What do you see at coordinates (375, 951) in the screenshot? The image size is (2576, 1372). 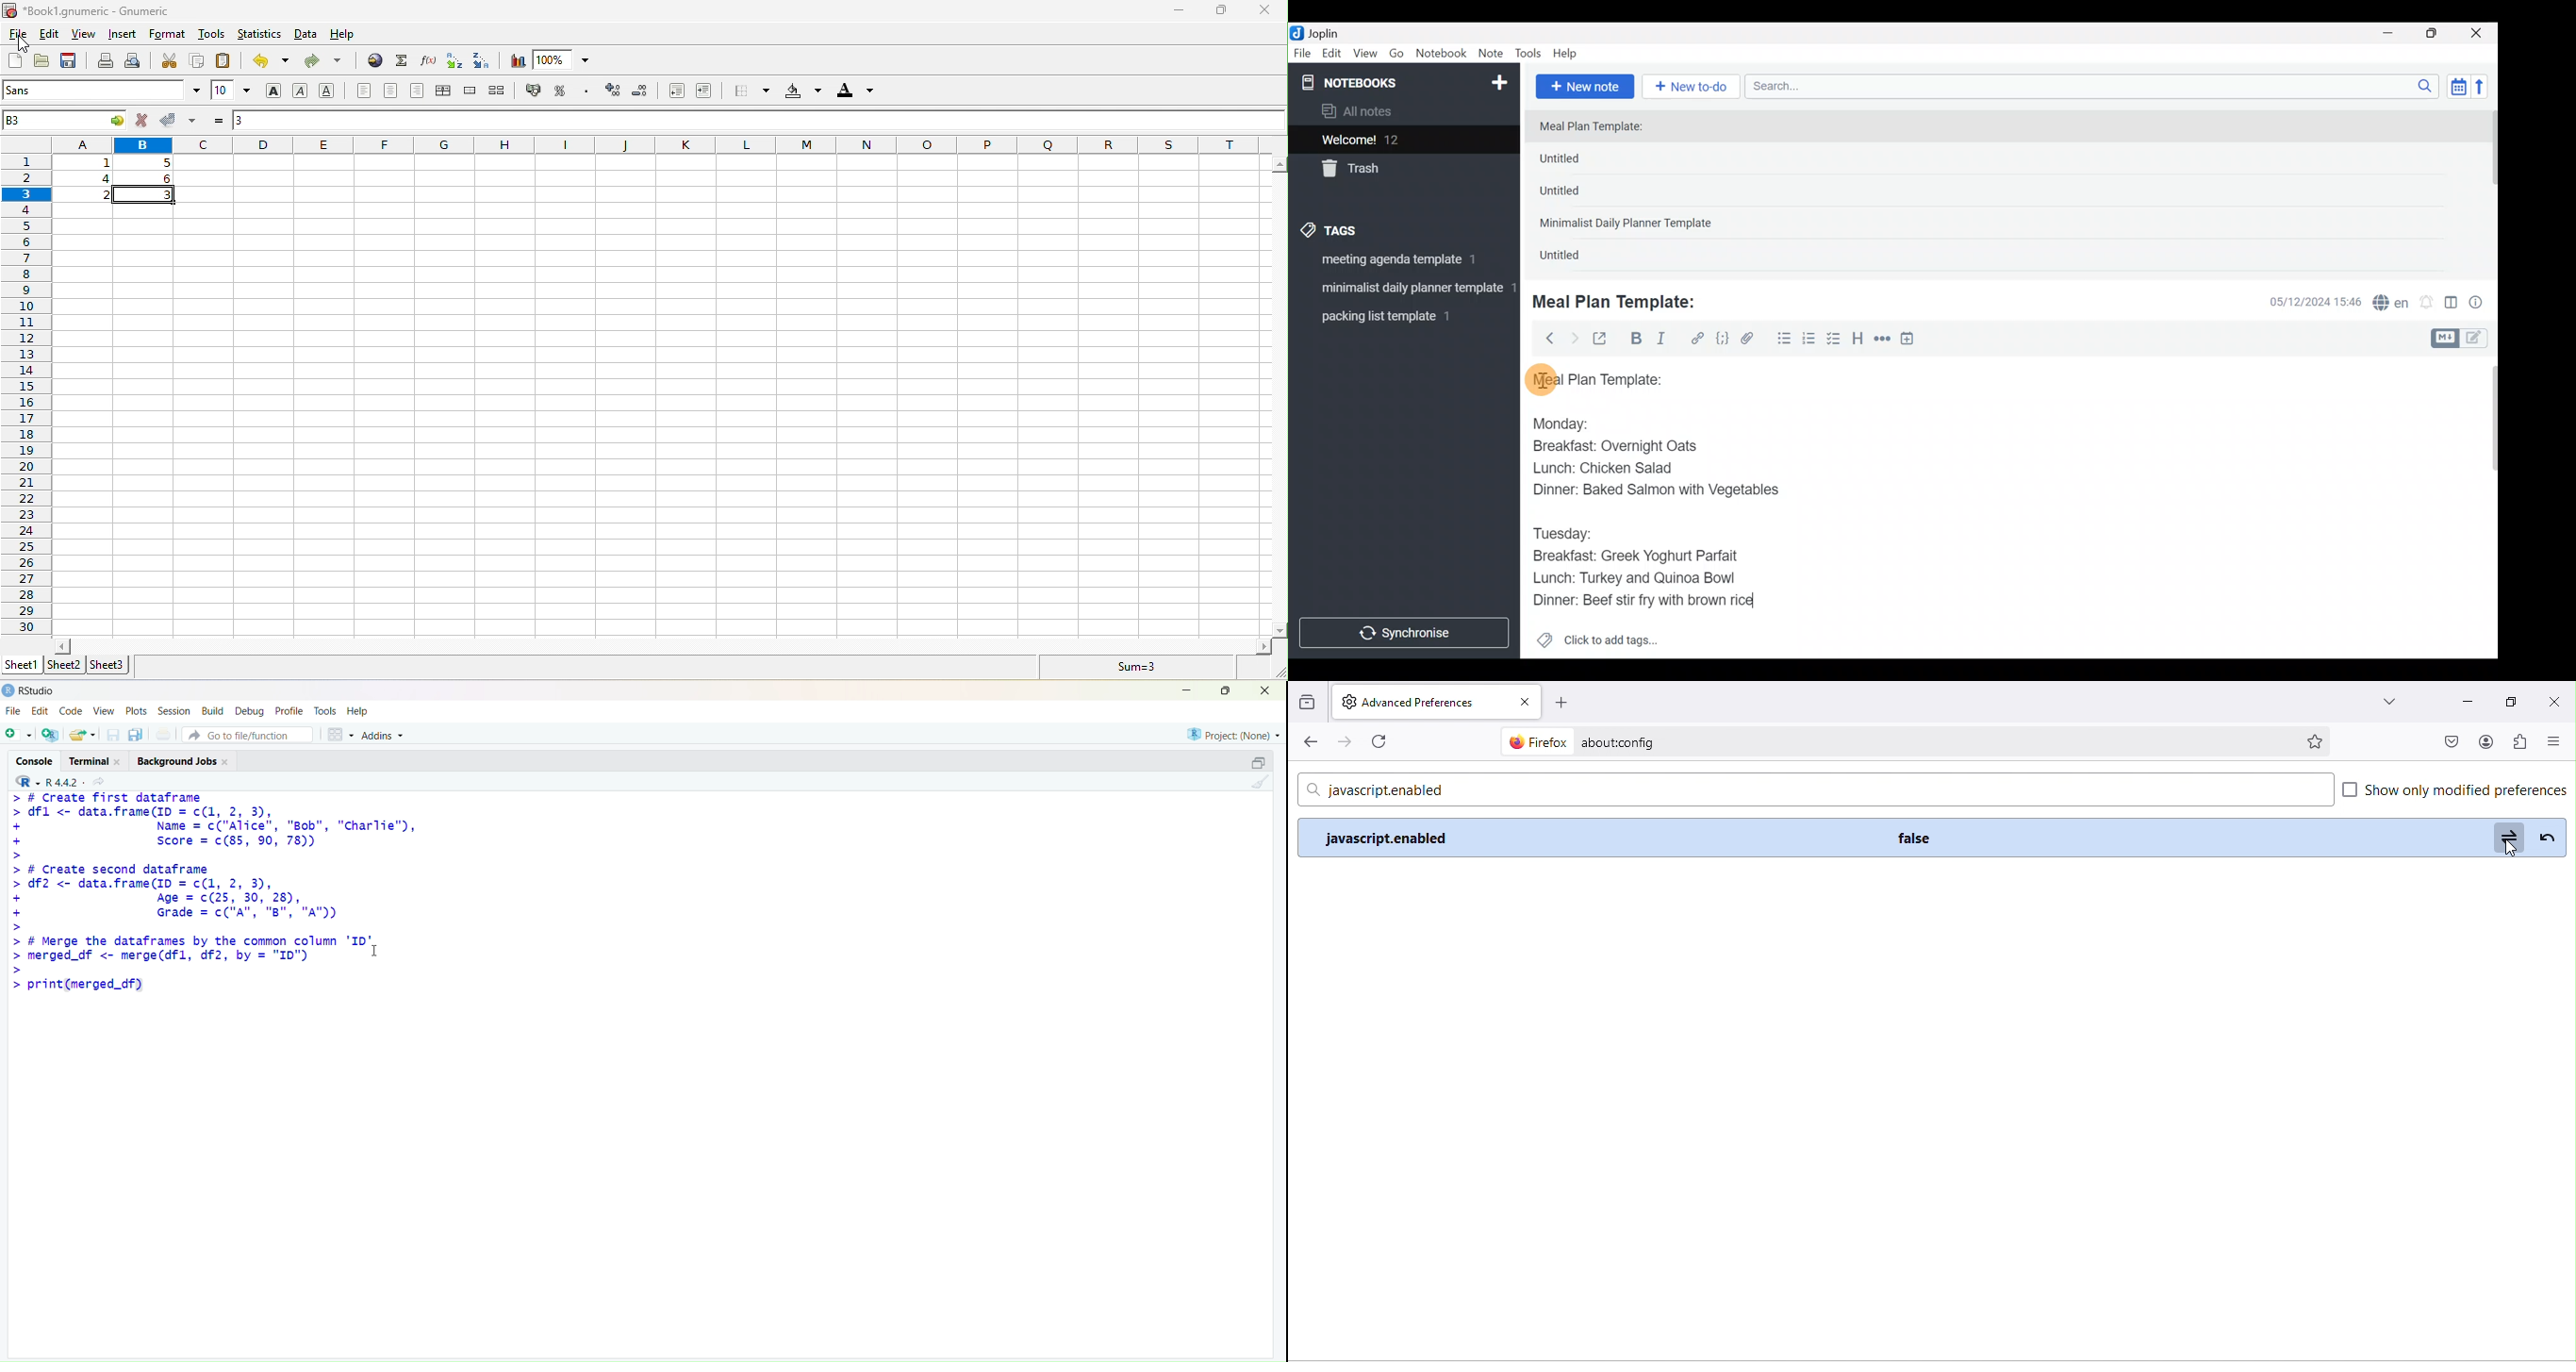 I see `cursor` at bounding box center [375, 951].